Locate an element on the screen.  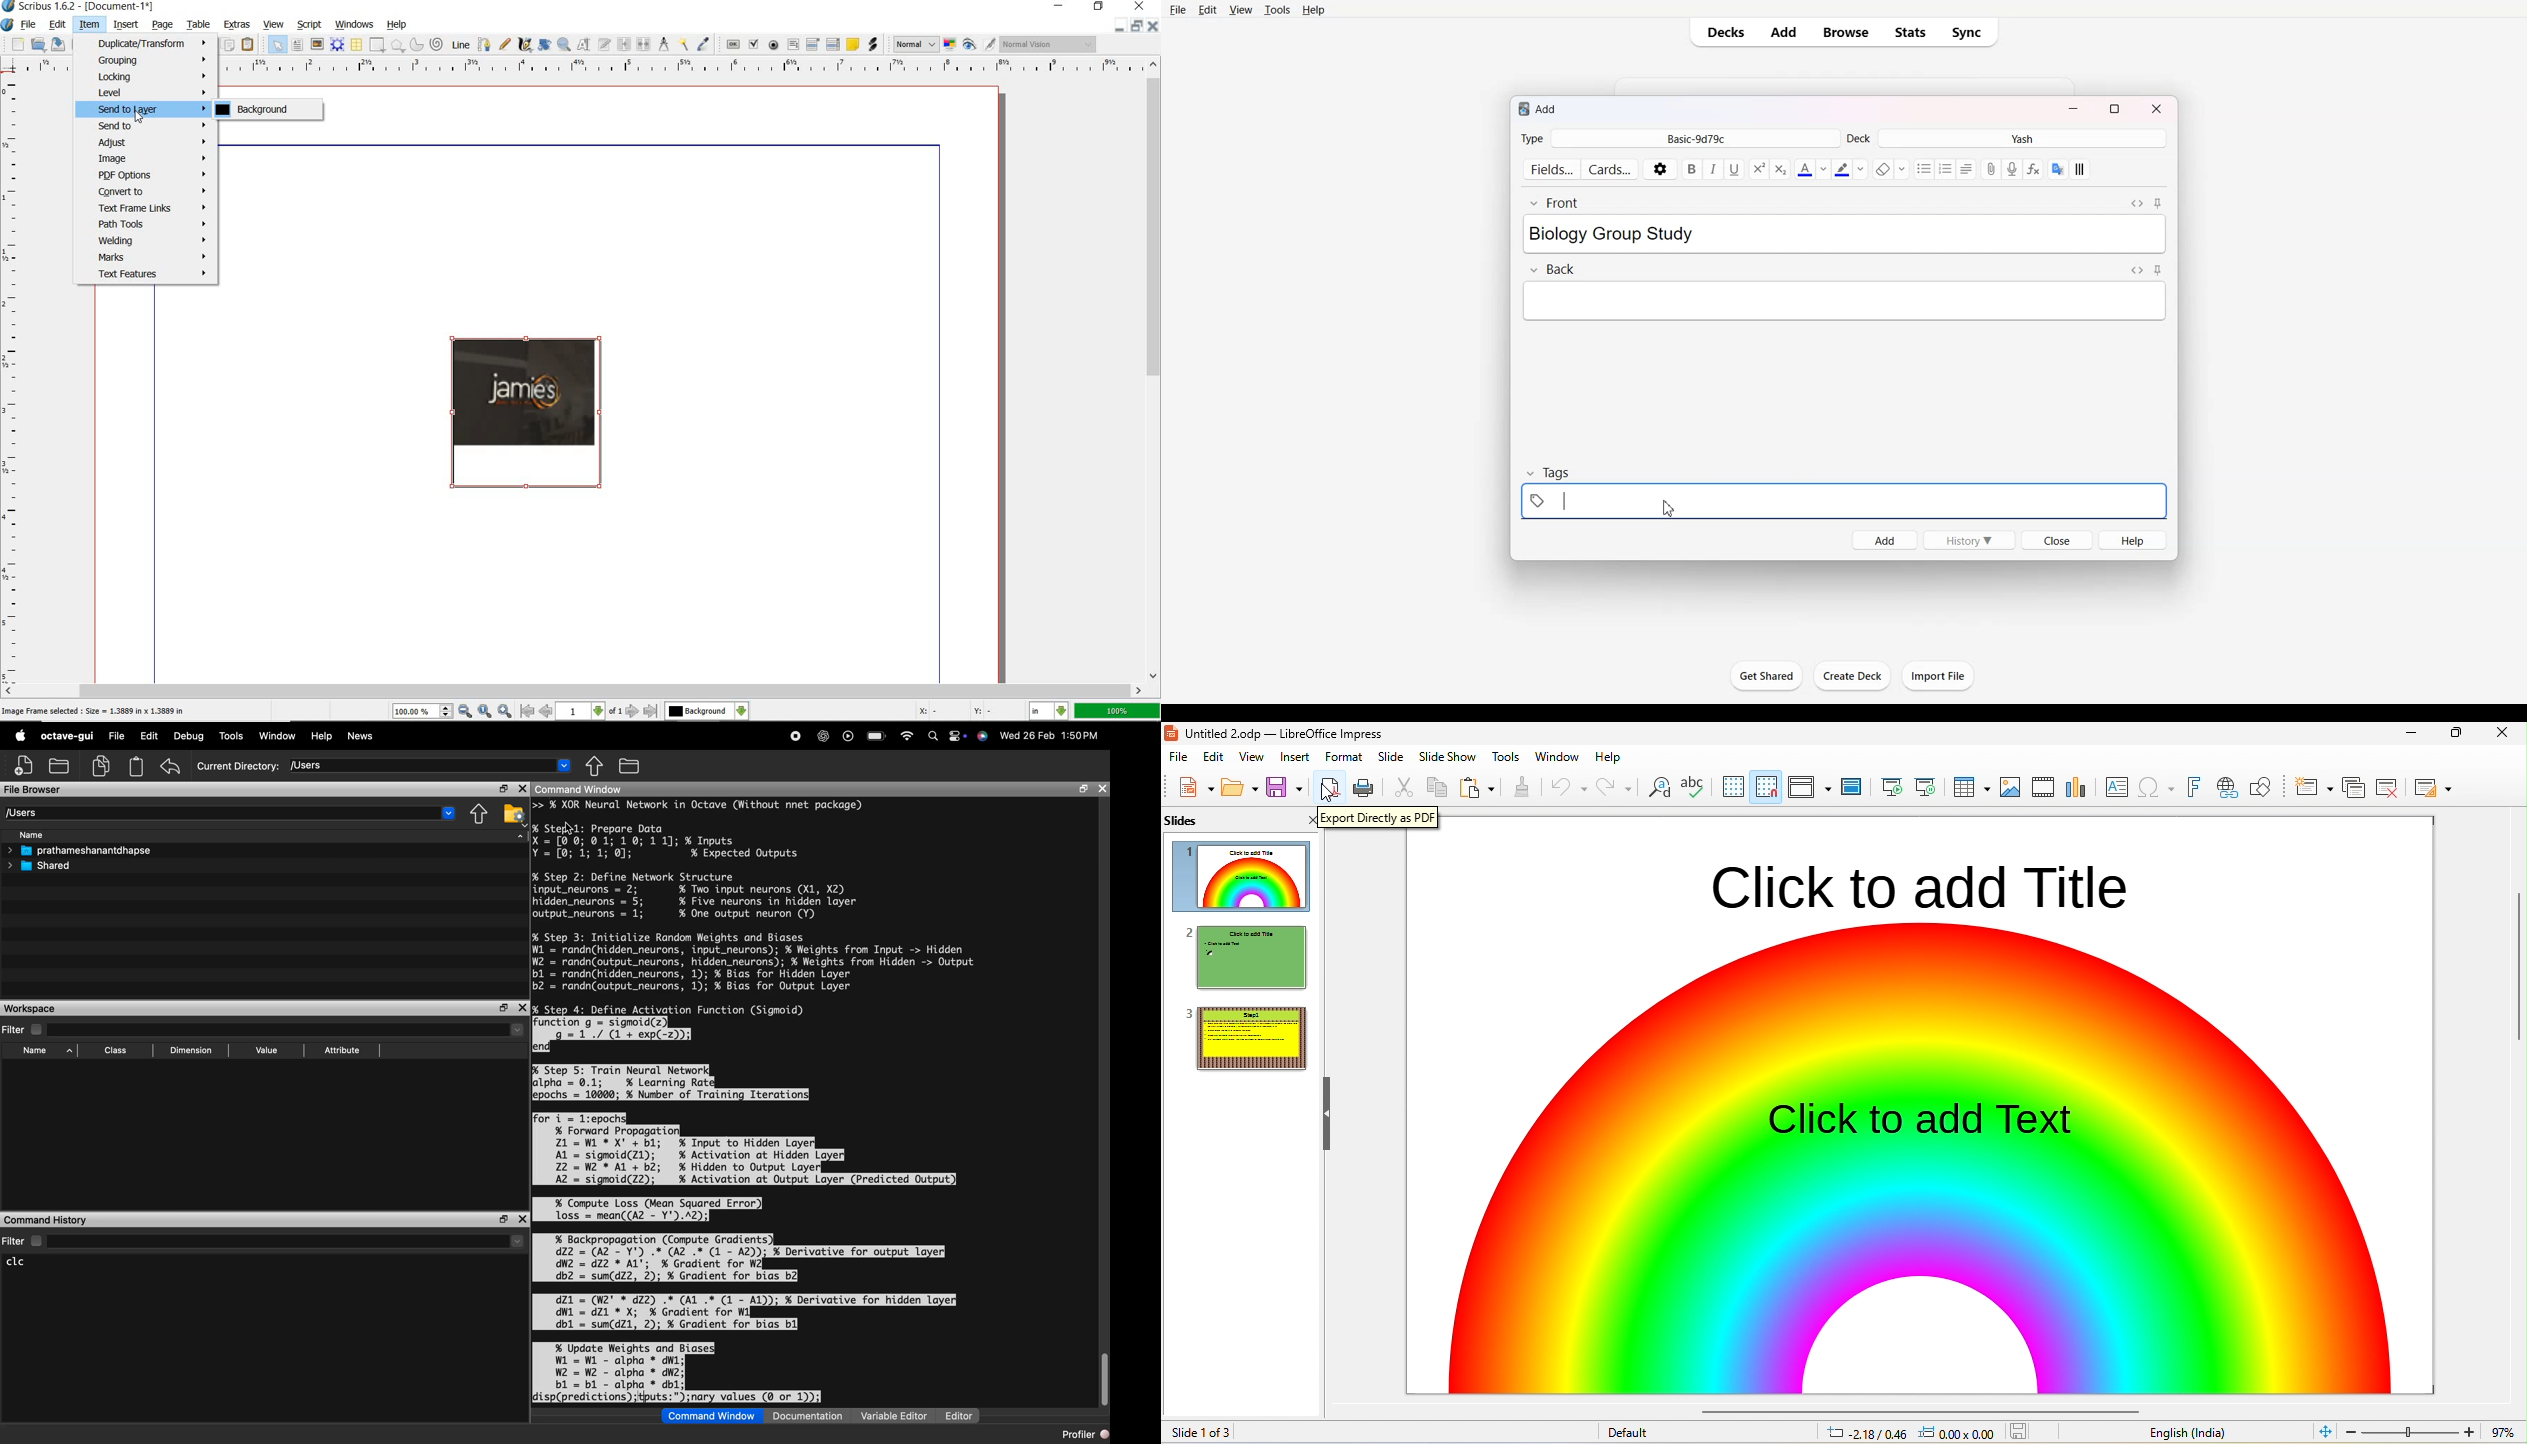
table is located at coordinates (1969, 787).